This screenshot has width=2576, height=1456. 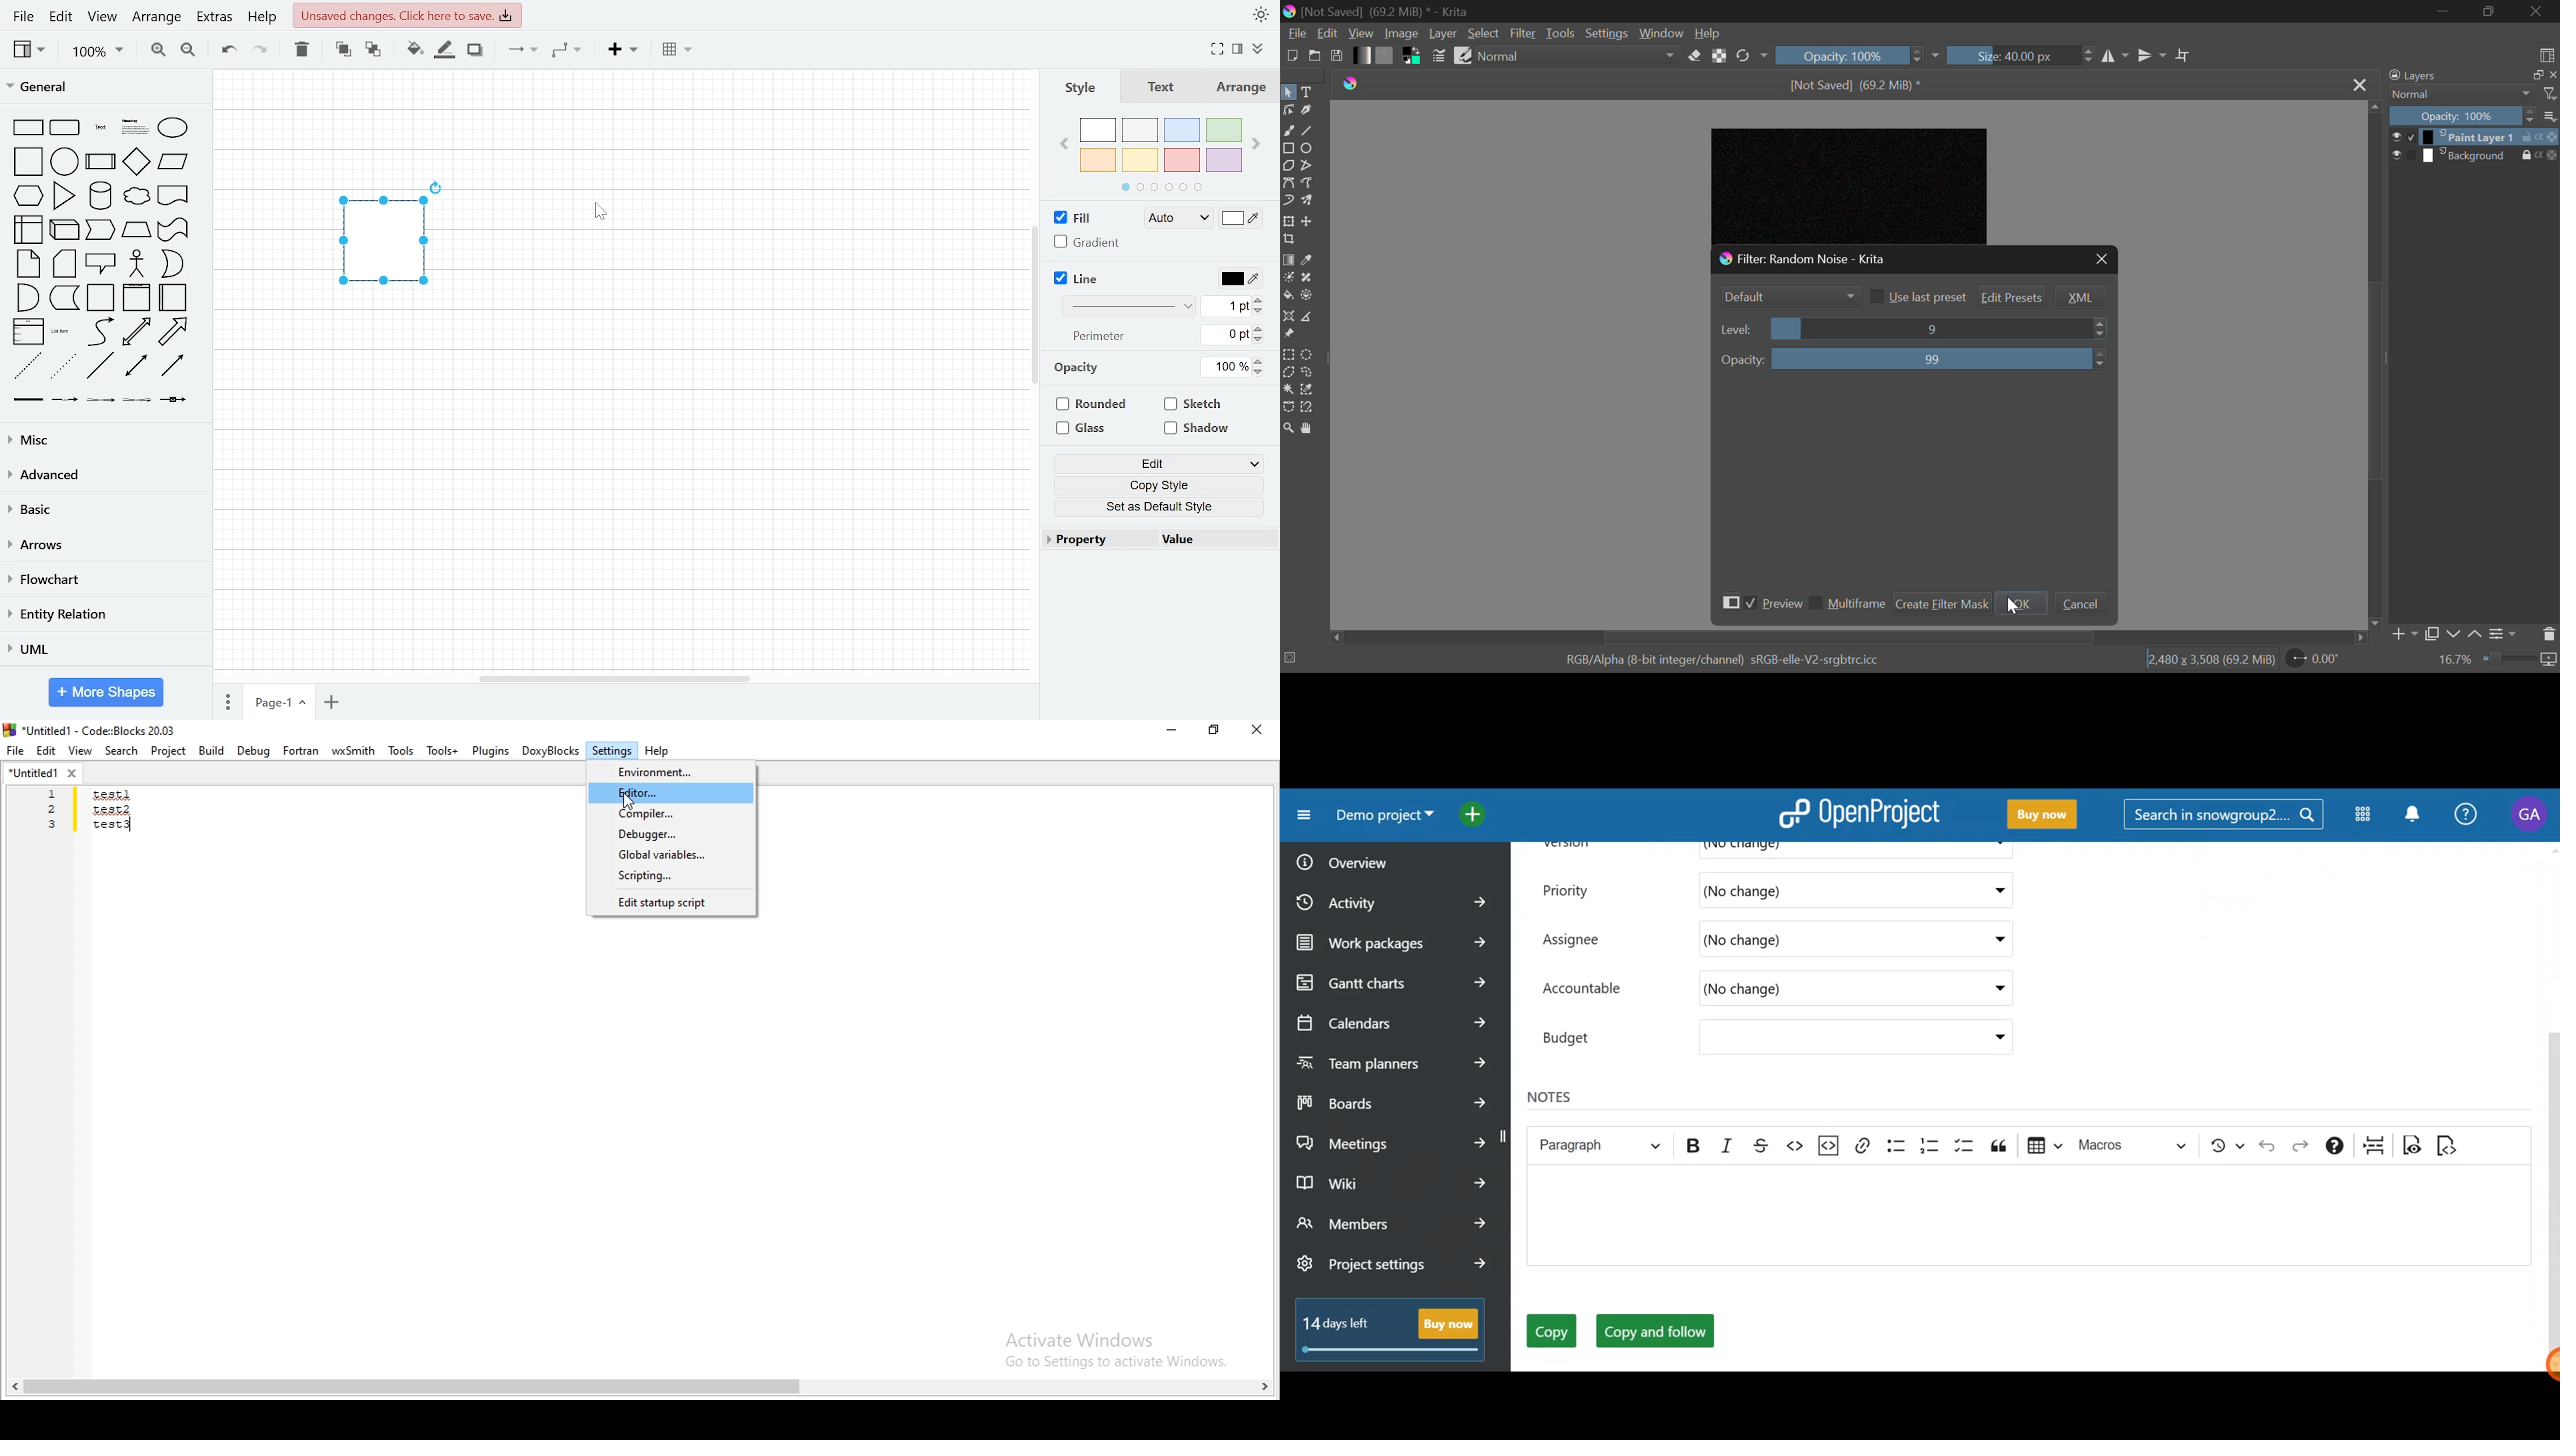 I want to click on view, so click(x=102, y=19).